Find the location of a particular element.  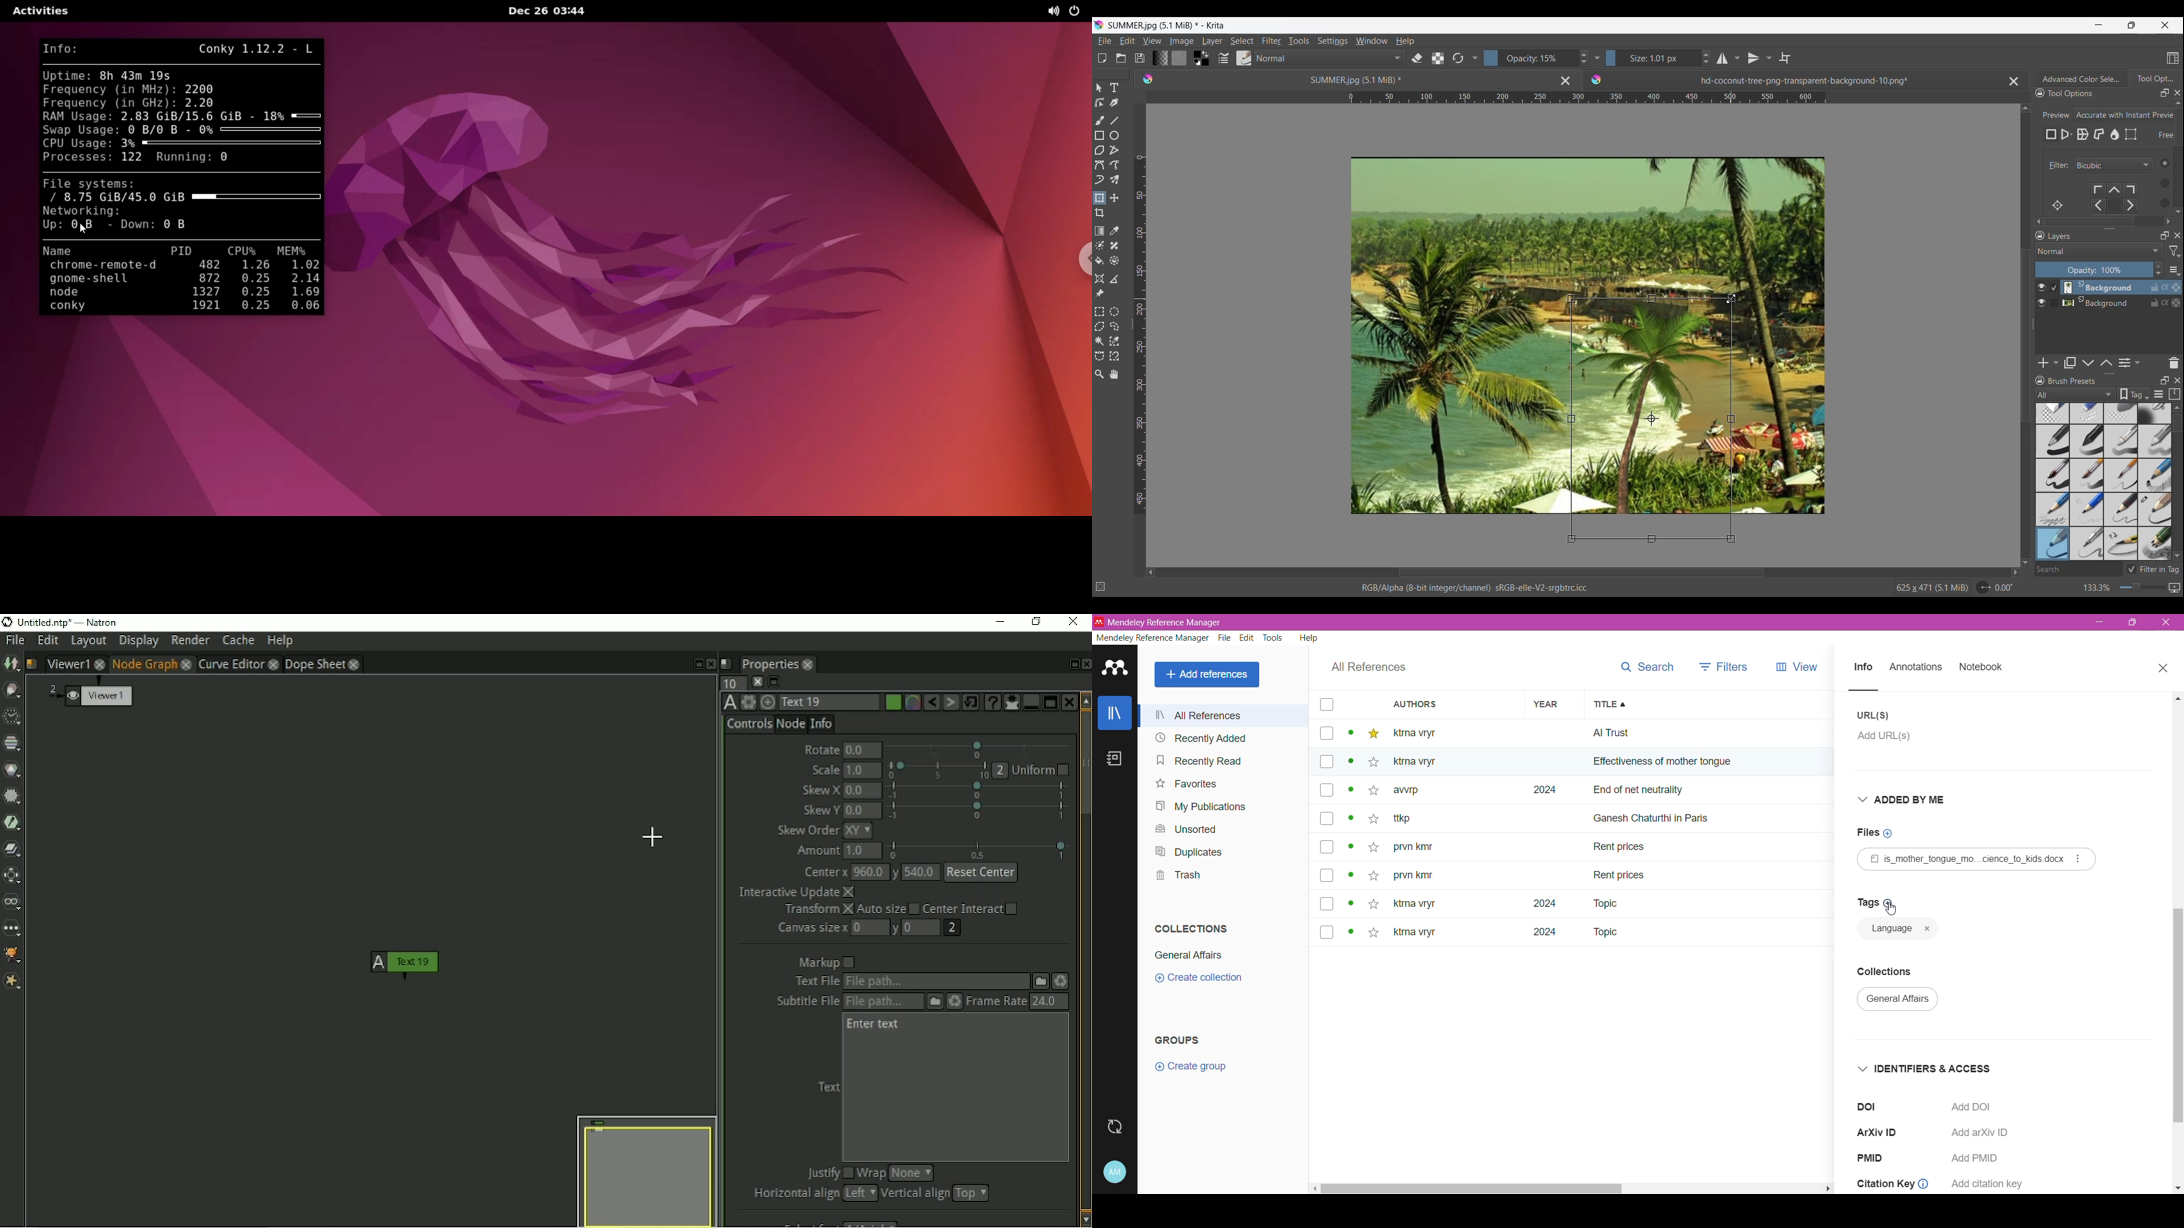

Close tab 2 is located at coordinates (2014, 81).